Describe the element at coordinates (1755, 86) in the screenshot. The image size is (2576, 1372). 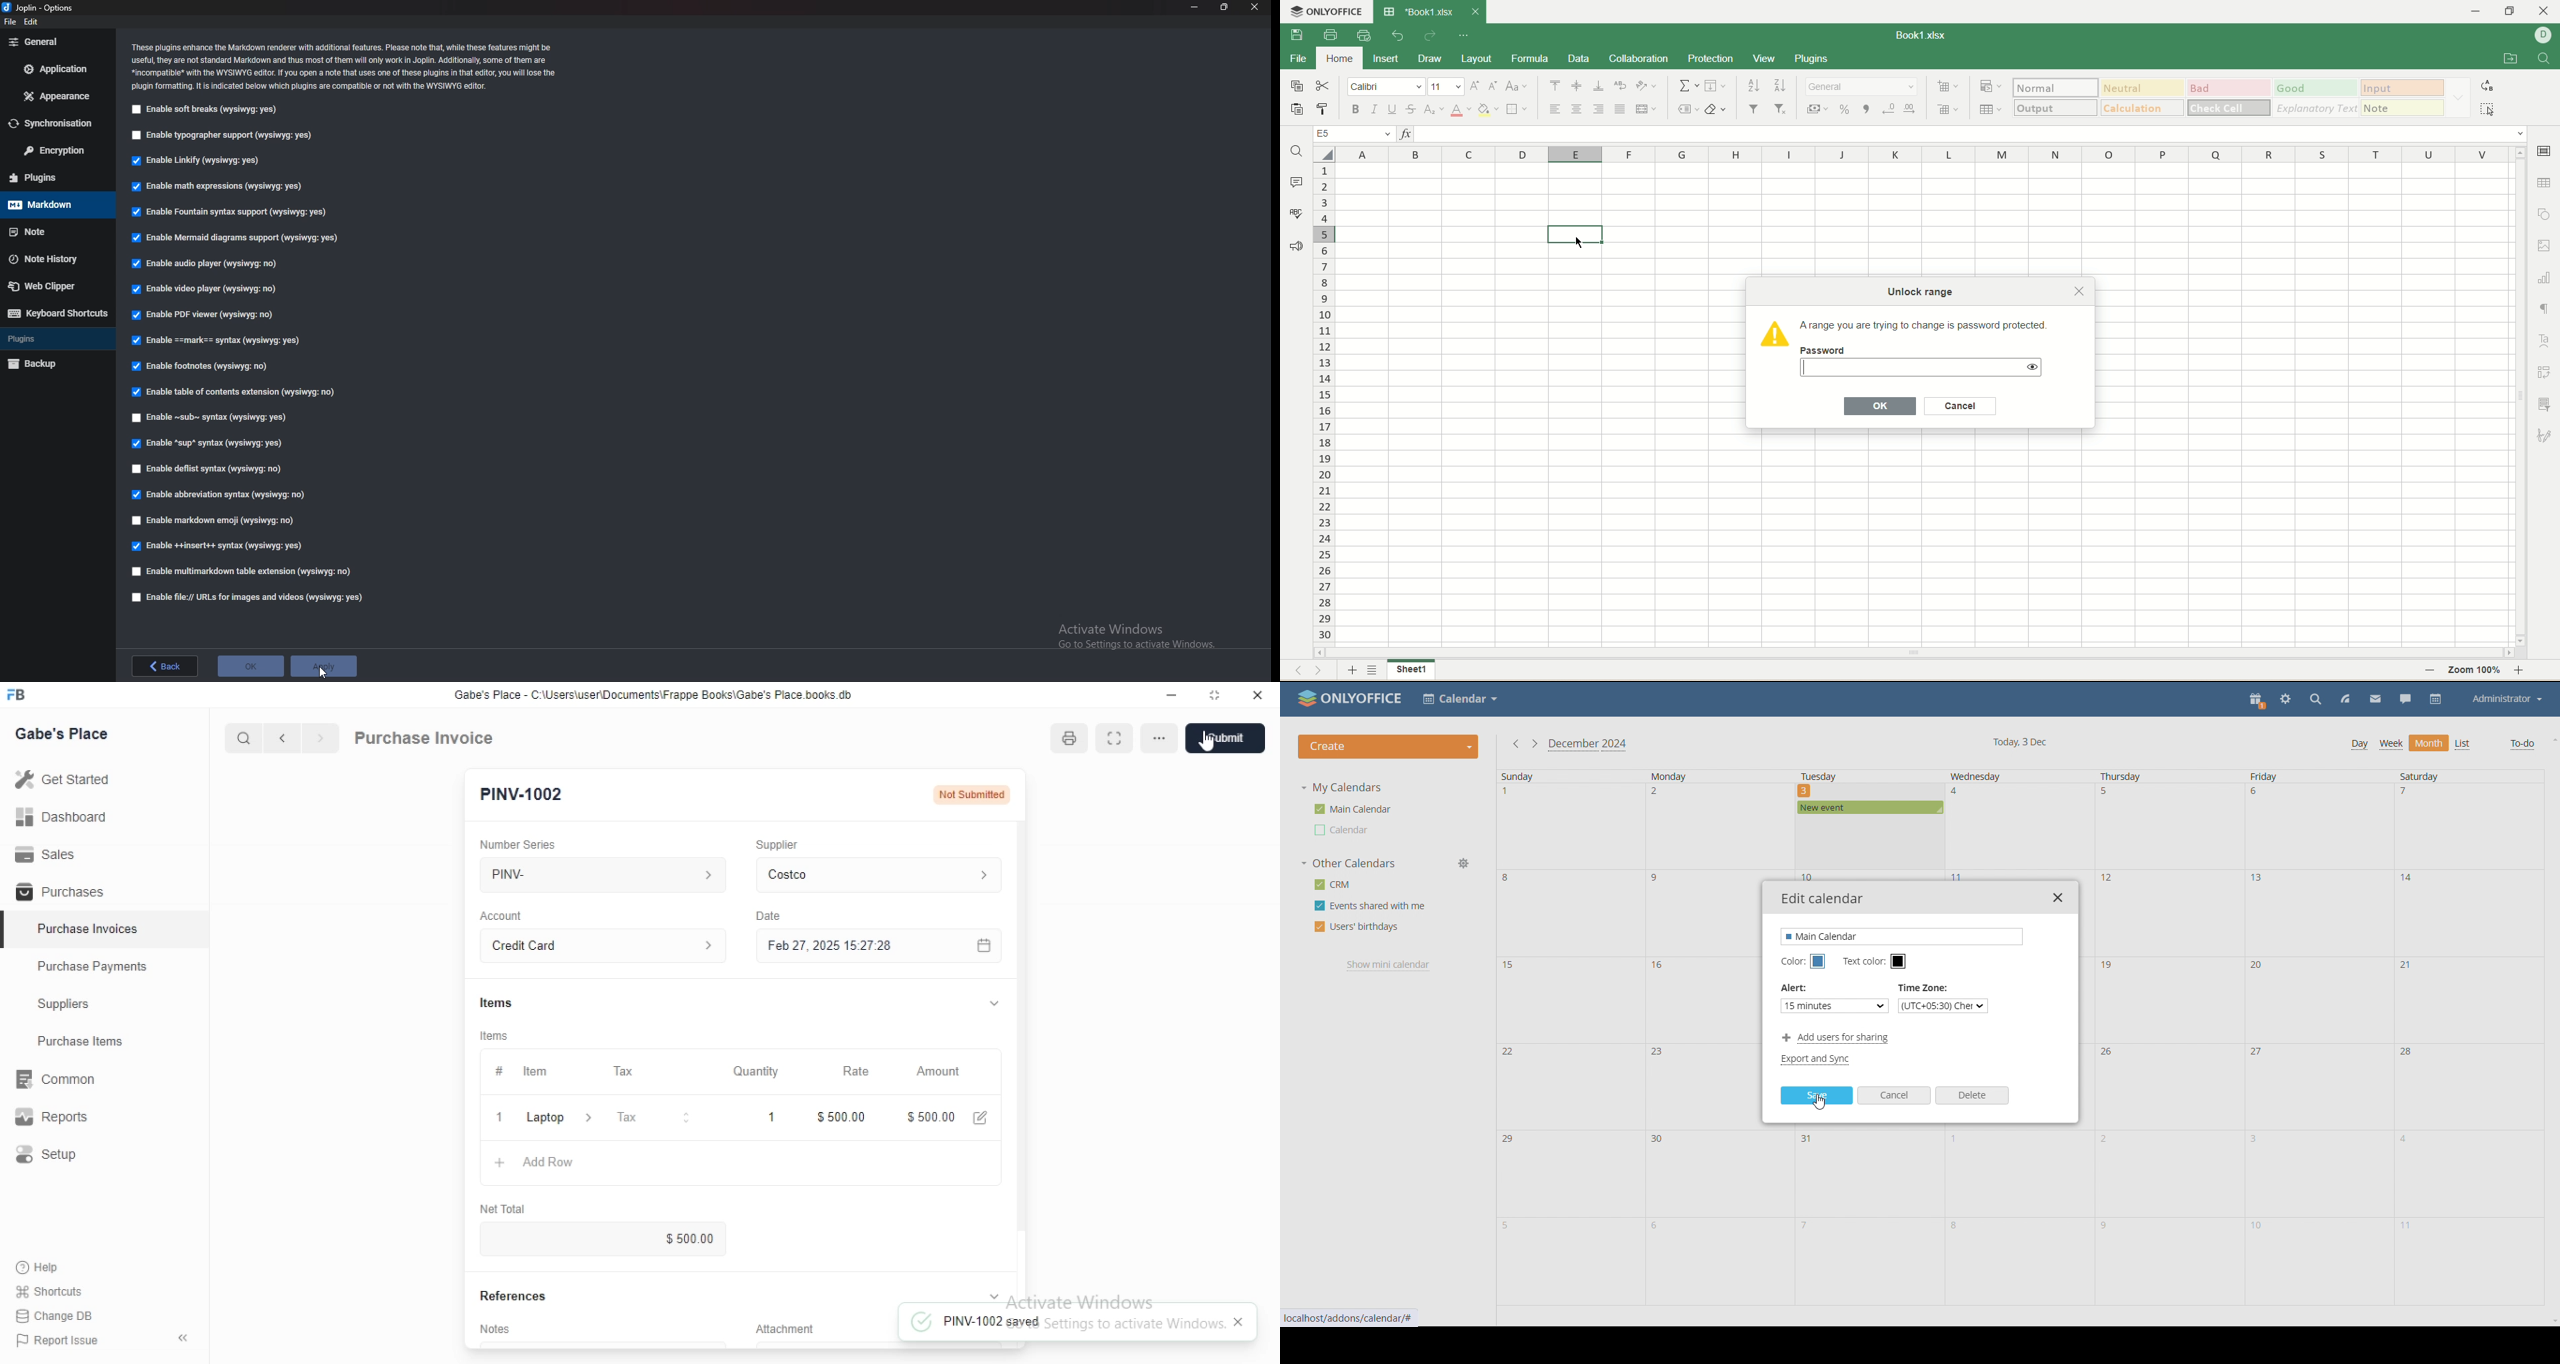
I see `sort ascending` at that location.